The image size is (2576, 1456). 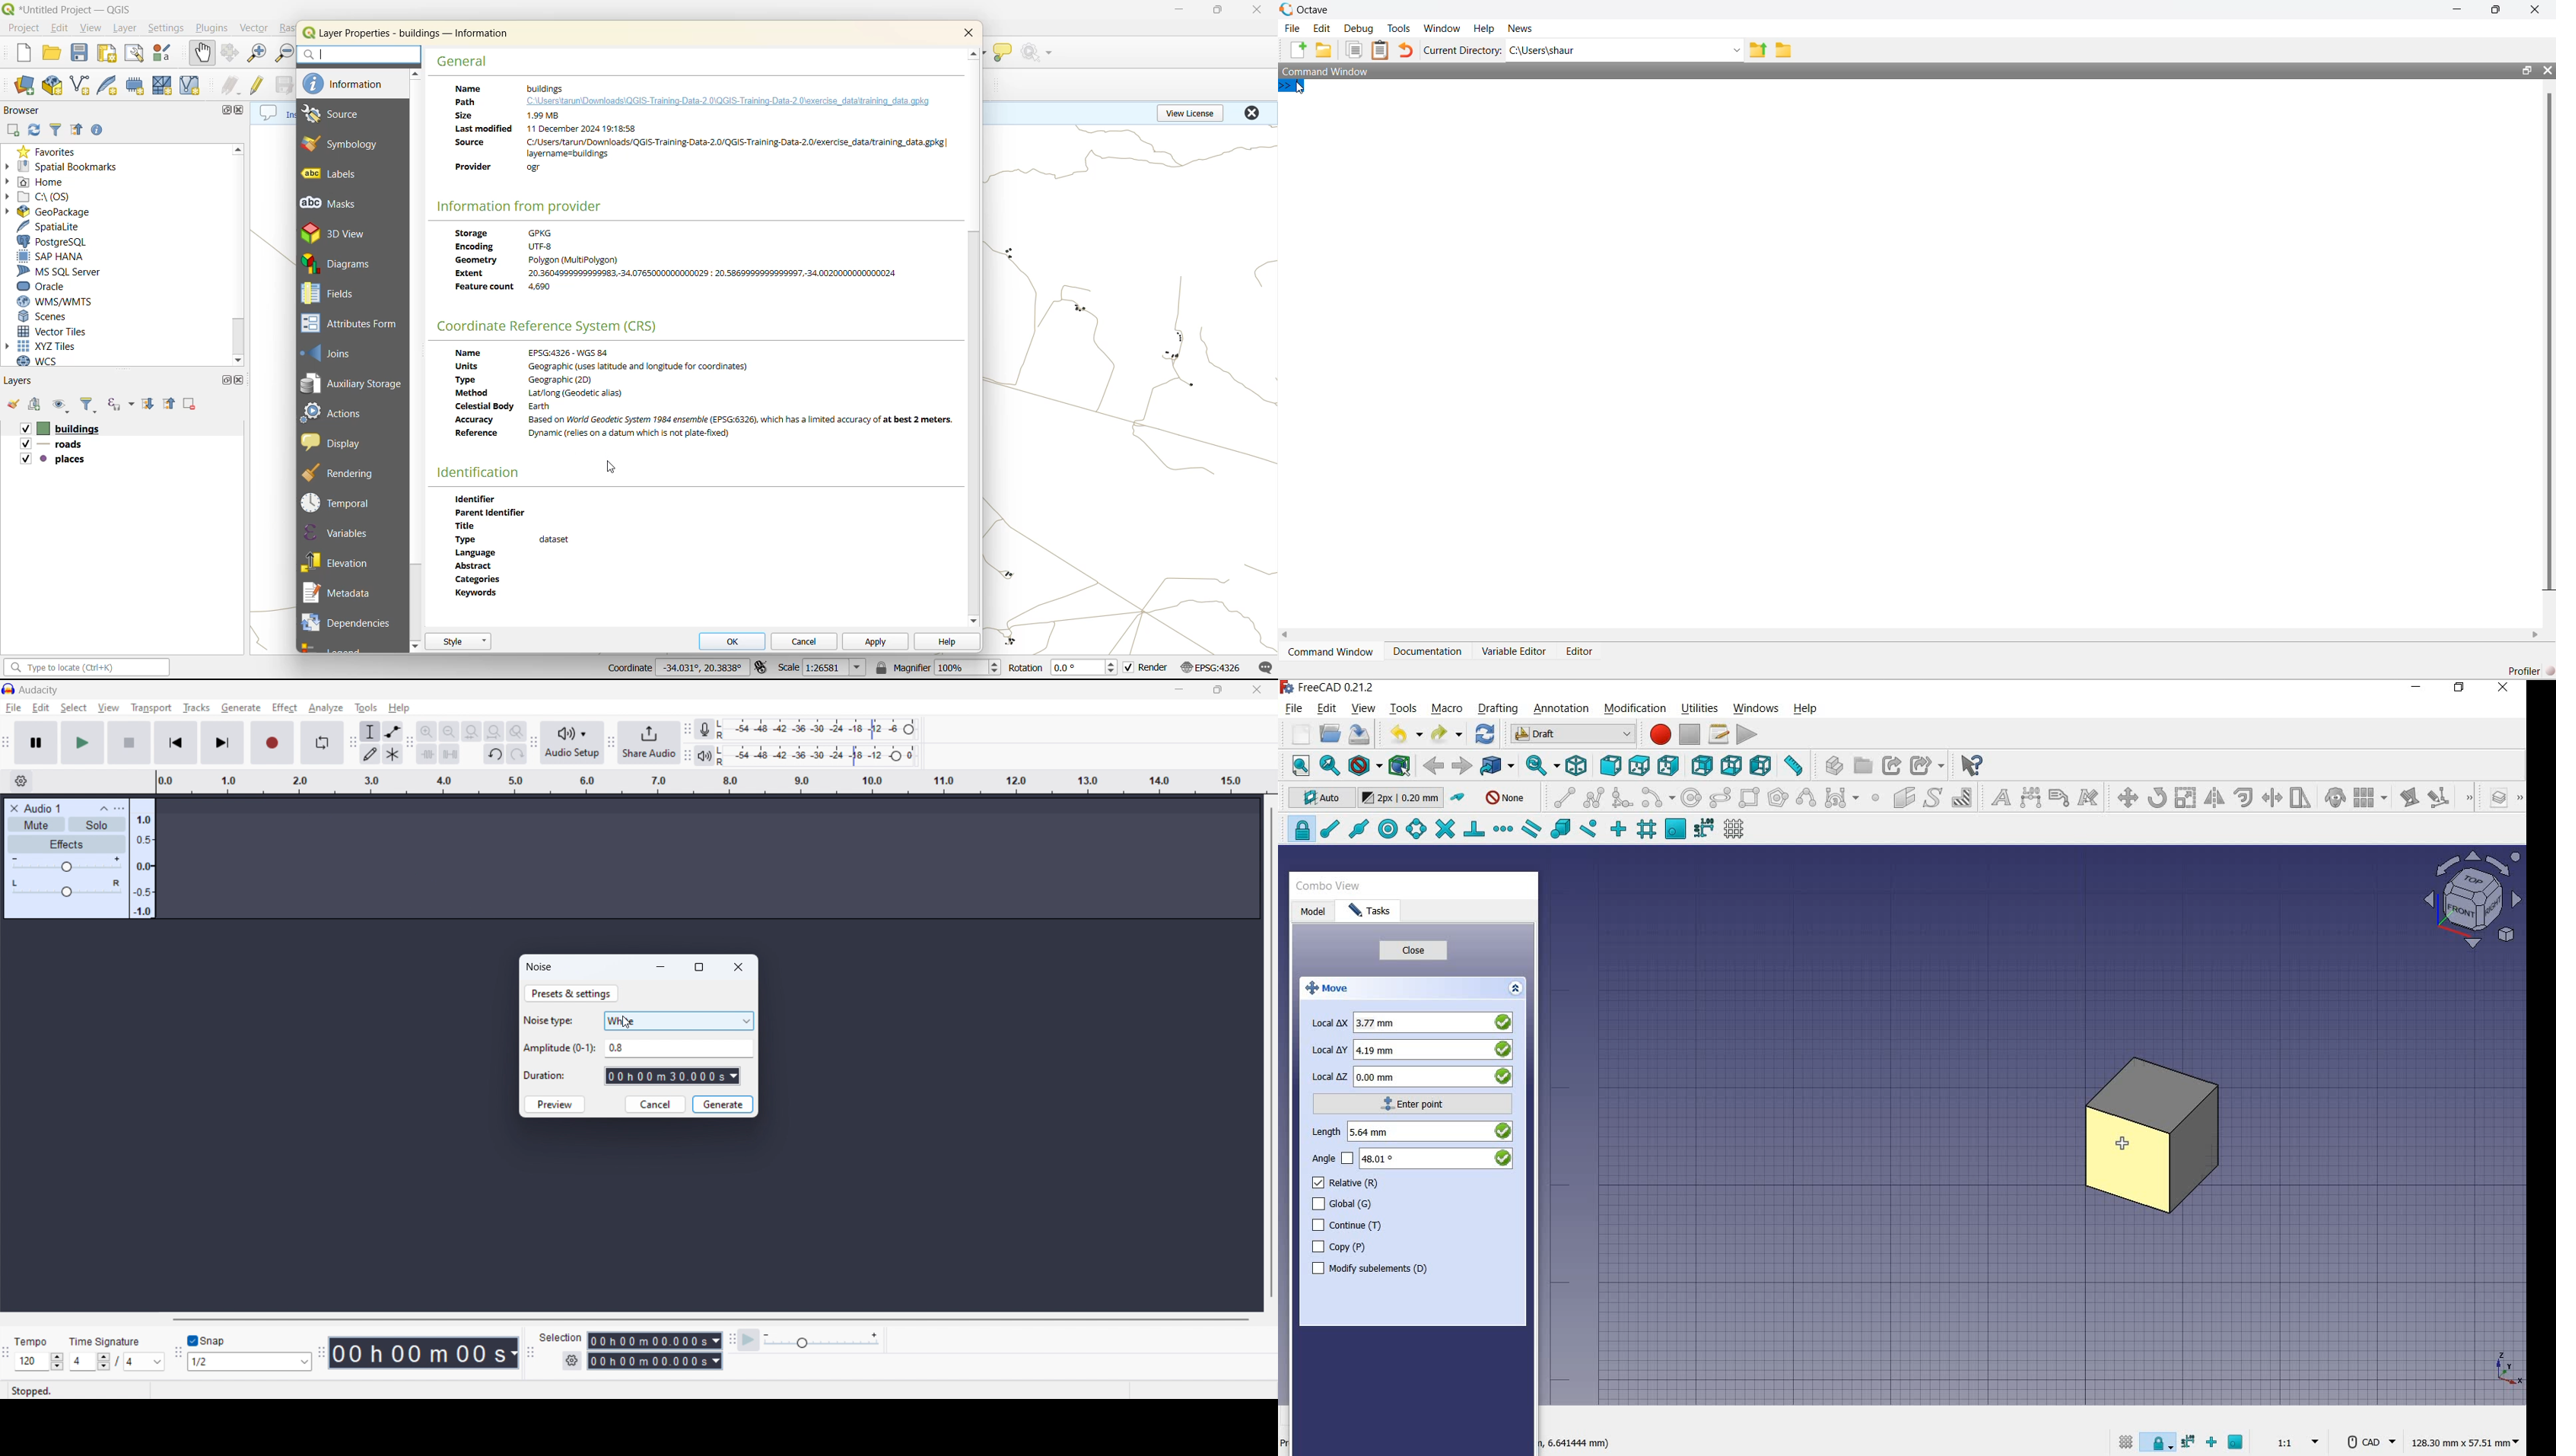 What do you see at coordinates (2501, 689) in the screenshot?
I see `close` at bounding box center [2501, 689].